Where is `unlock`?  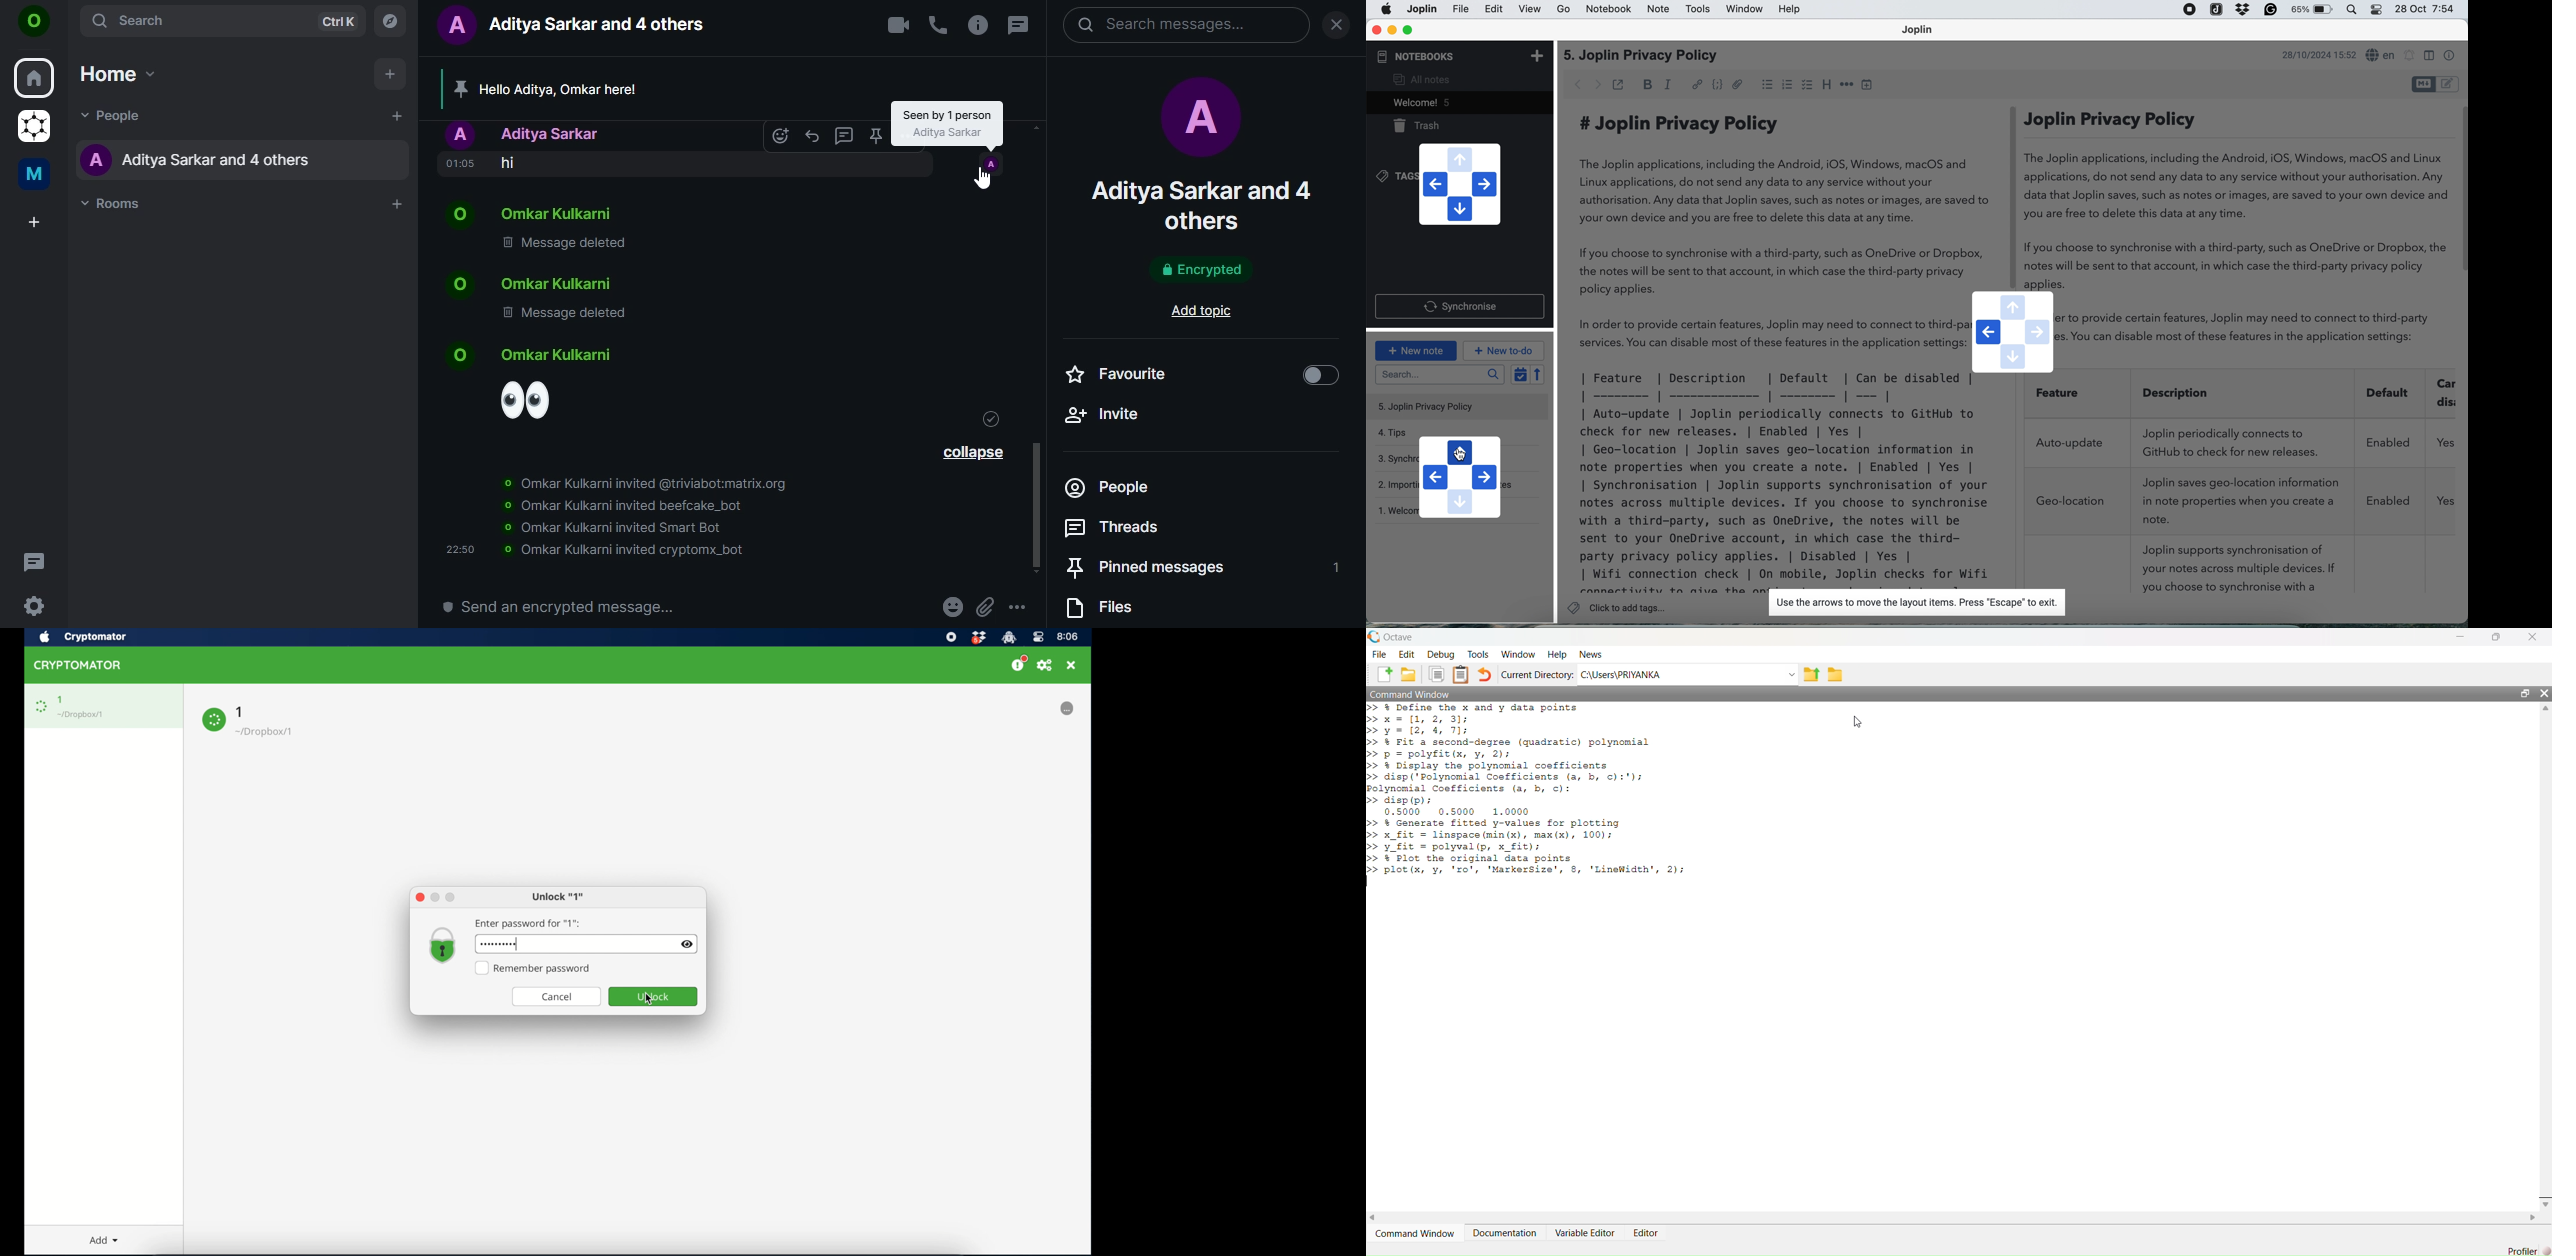 unlock is located at coordinates (653, 997).